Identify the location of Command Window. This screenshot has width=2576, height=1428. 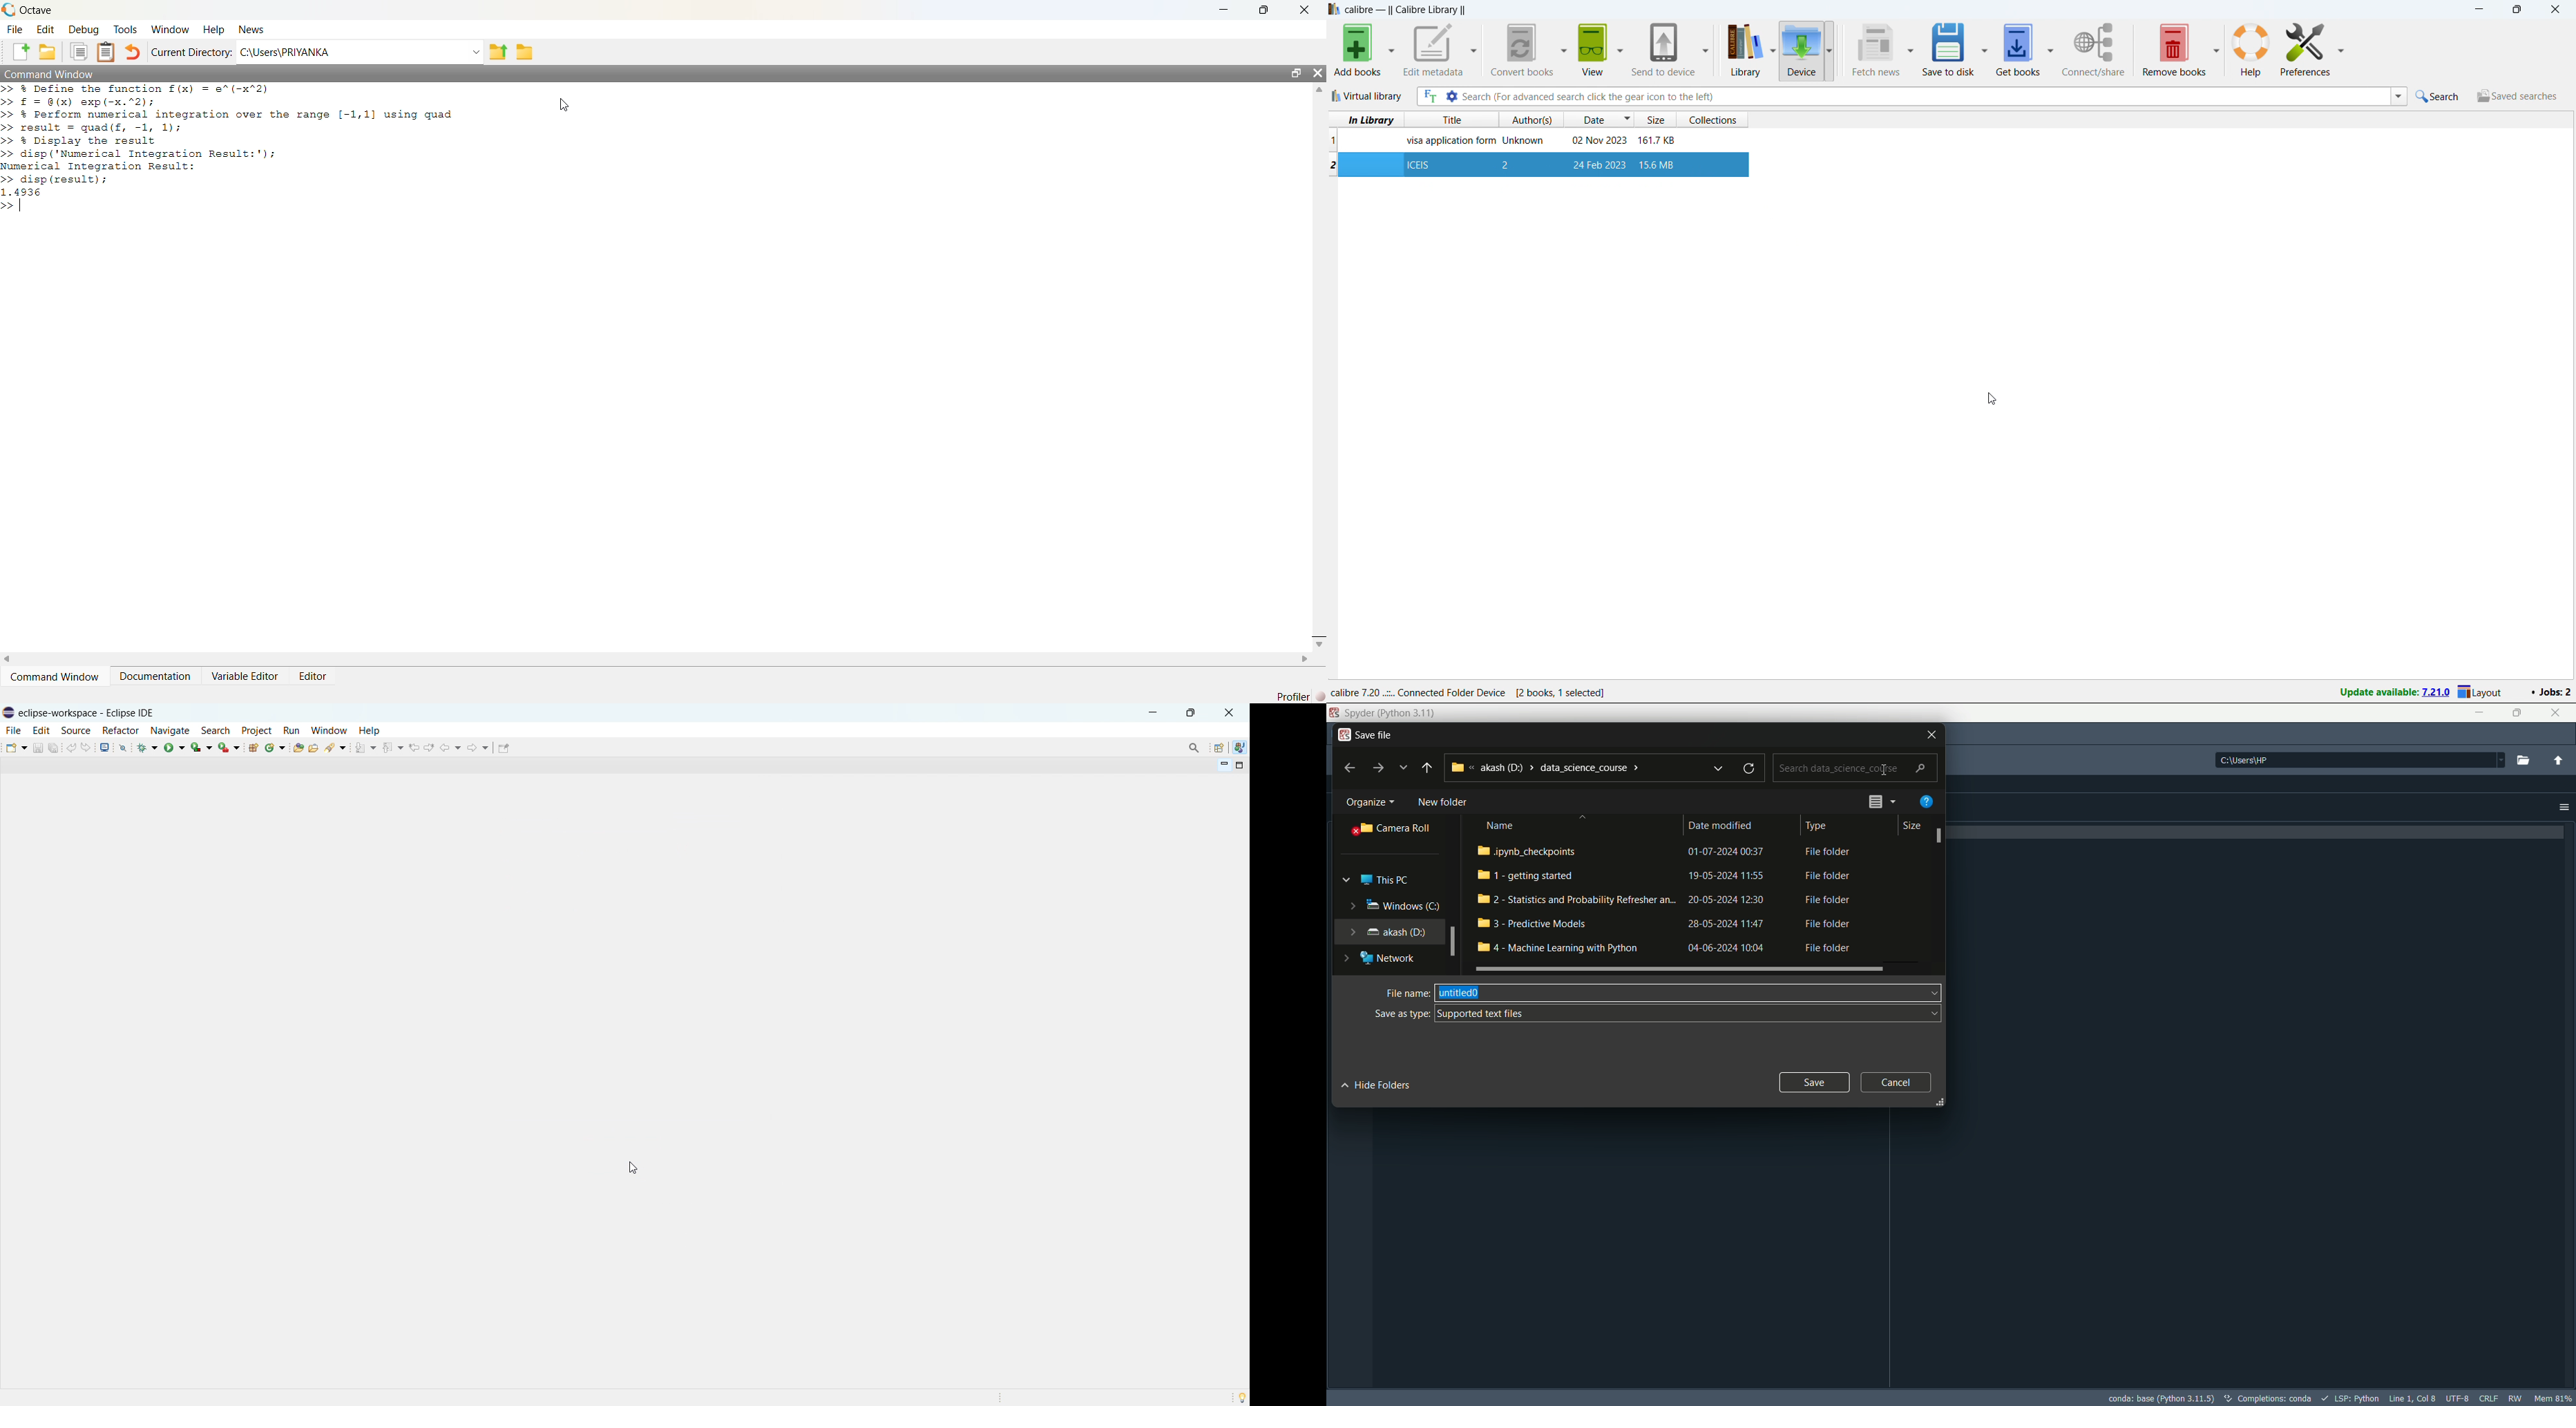
(55, 676).